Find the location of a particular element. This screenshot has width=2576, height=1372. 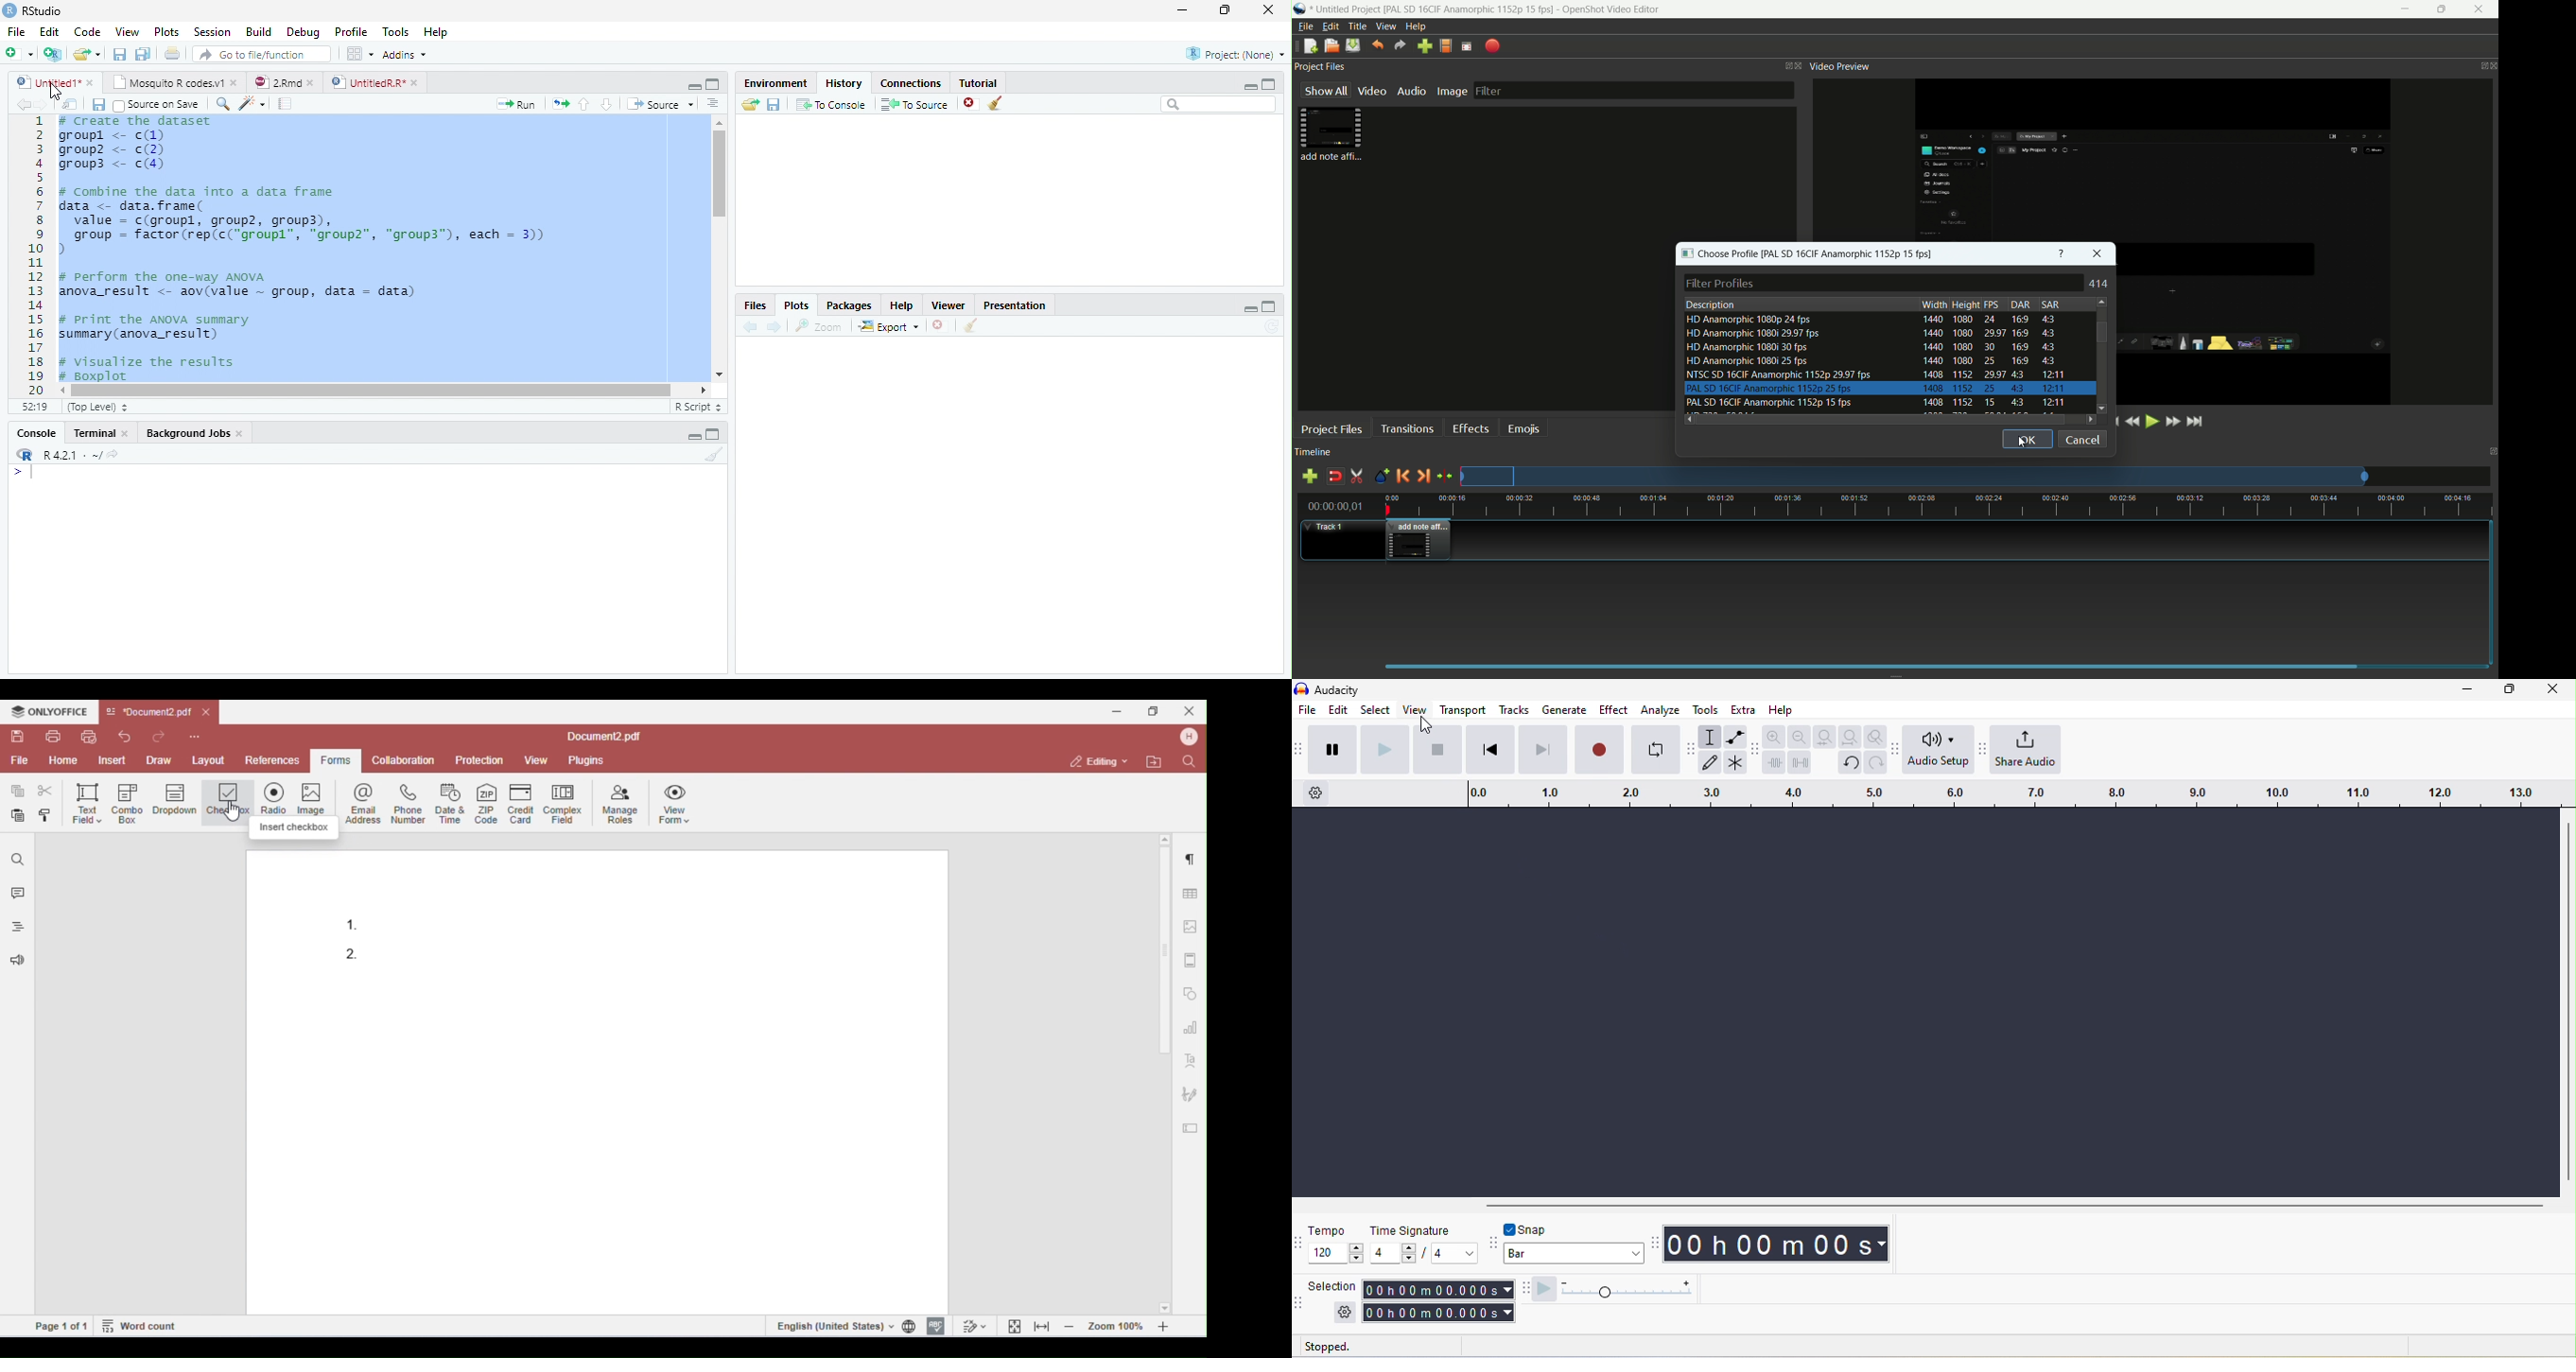

> is located at coordinates (13, 473).